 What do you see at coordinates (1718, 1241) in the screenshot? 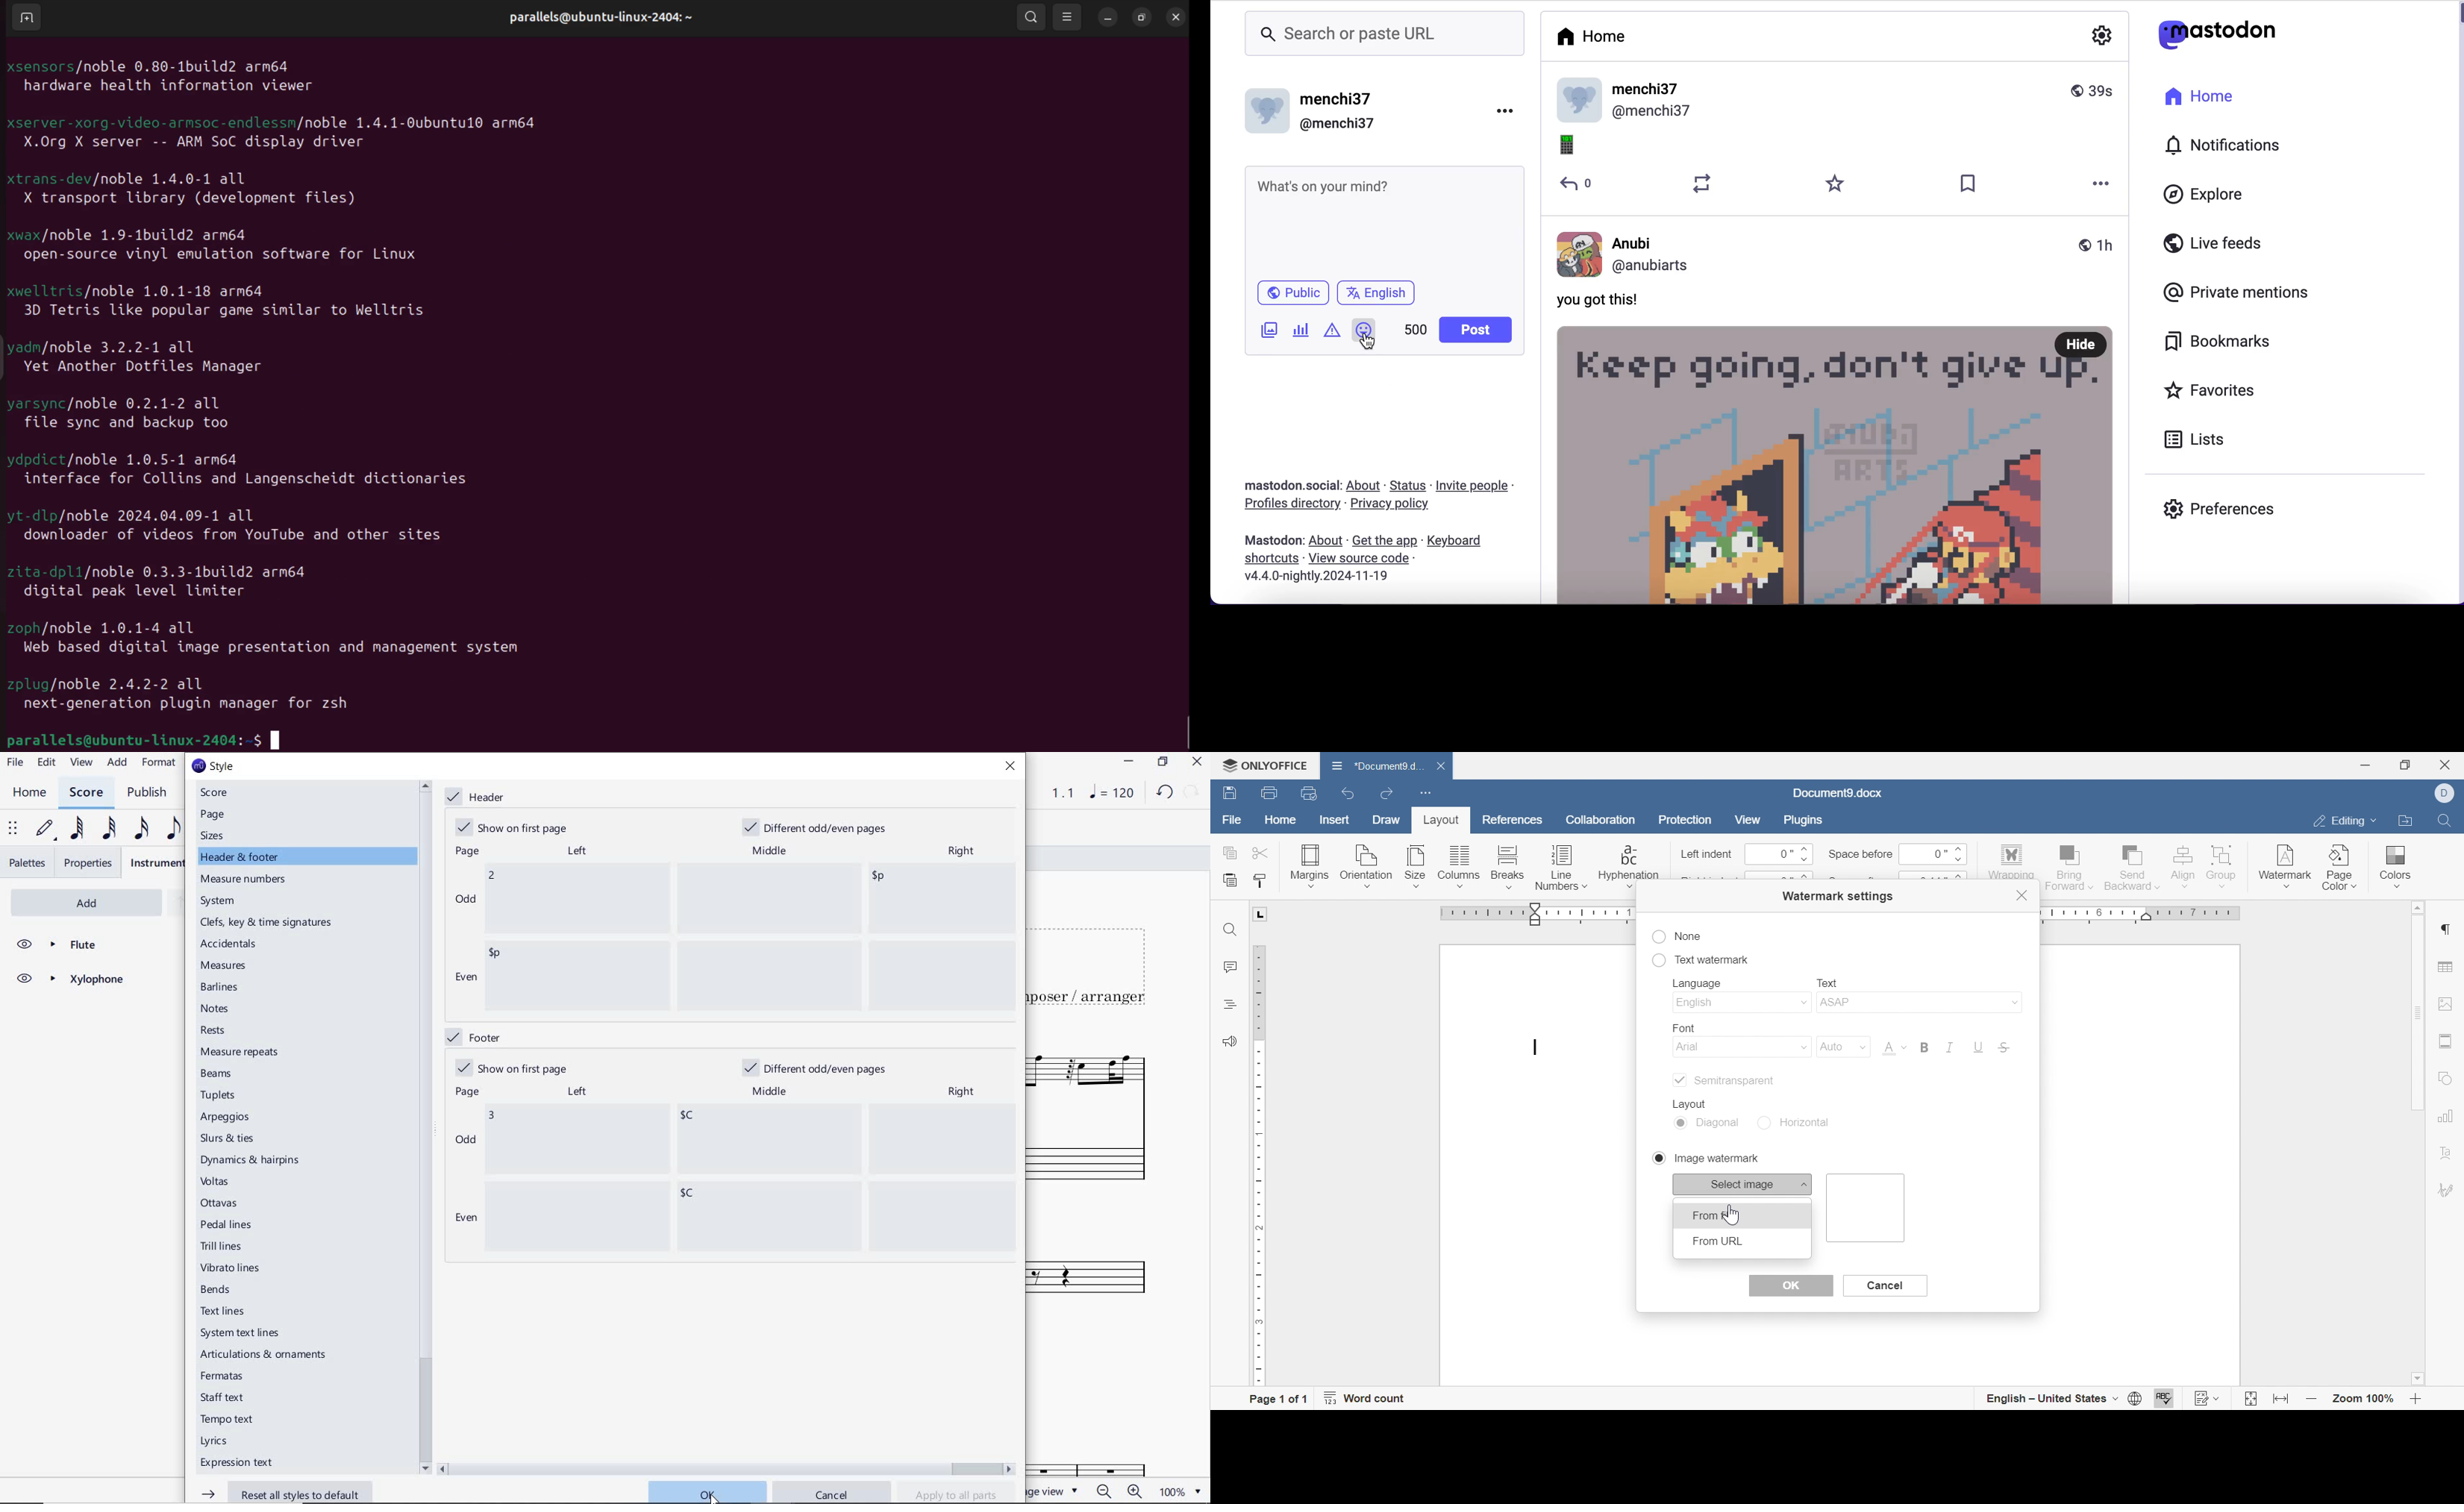
I see `from url` at bounding box center [1718, 1241].